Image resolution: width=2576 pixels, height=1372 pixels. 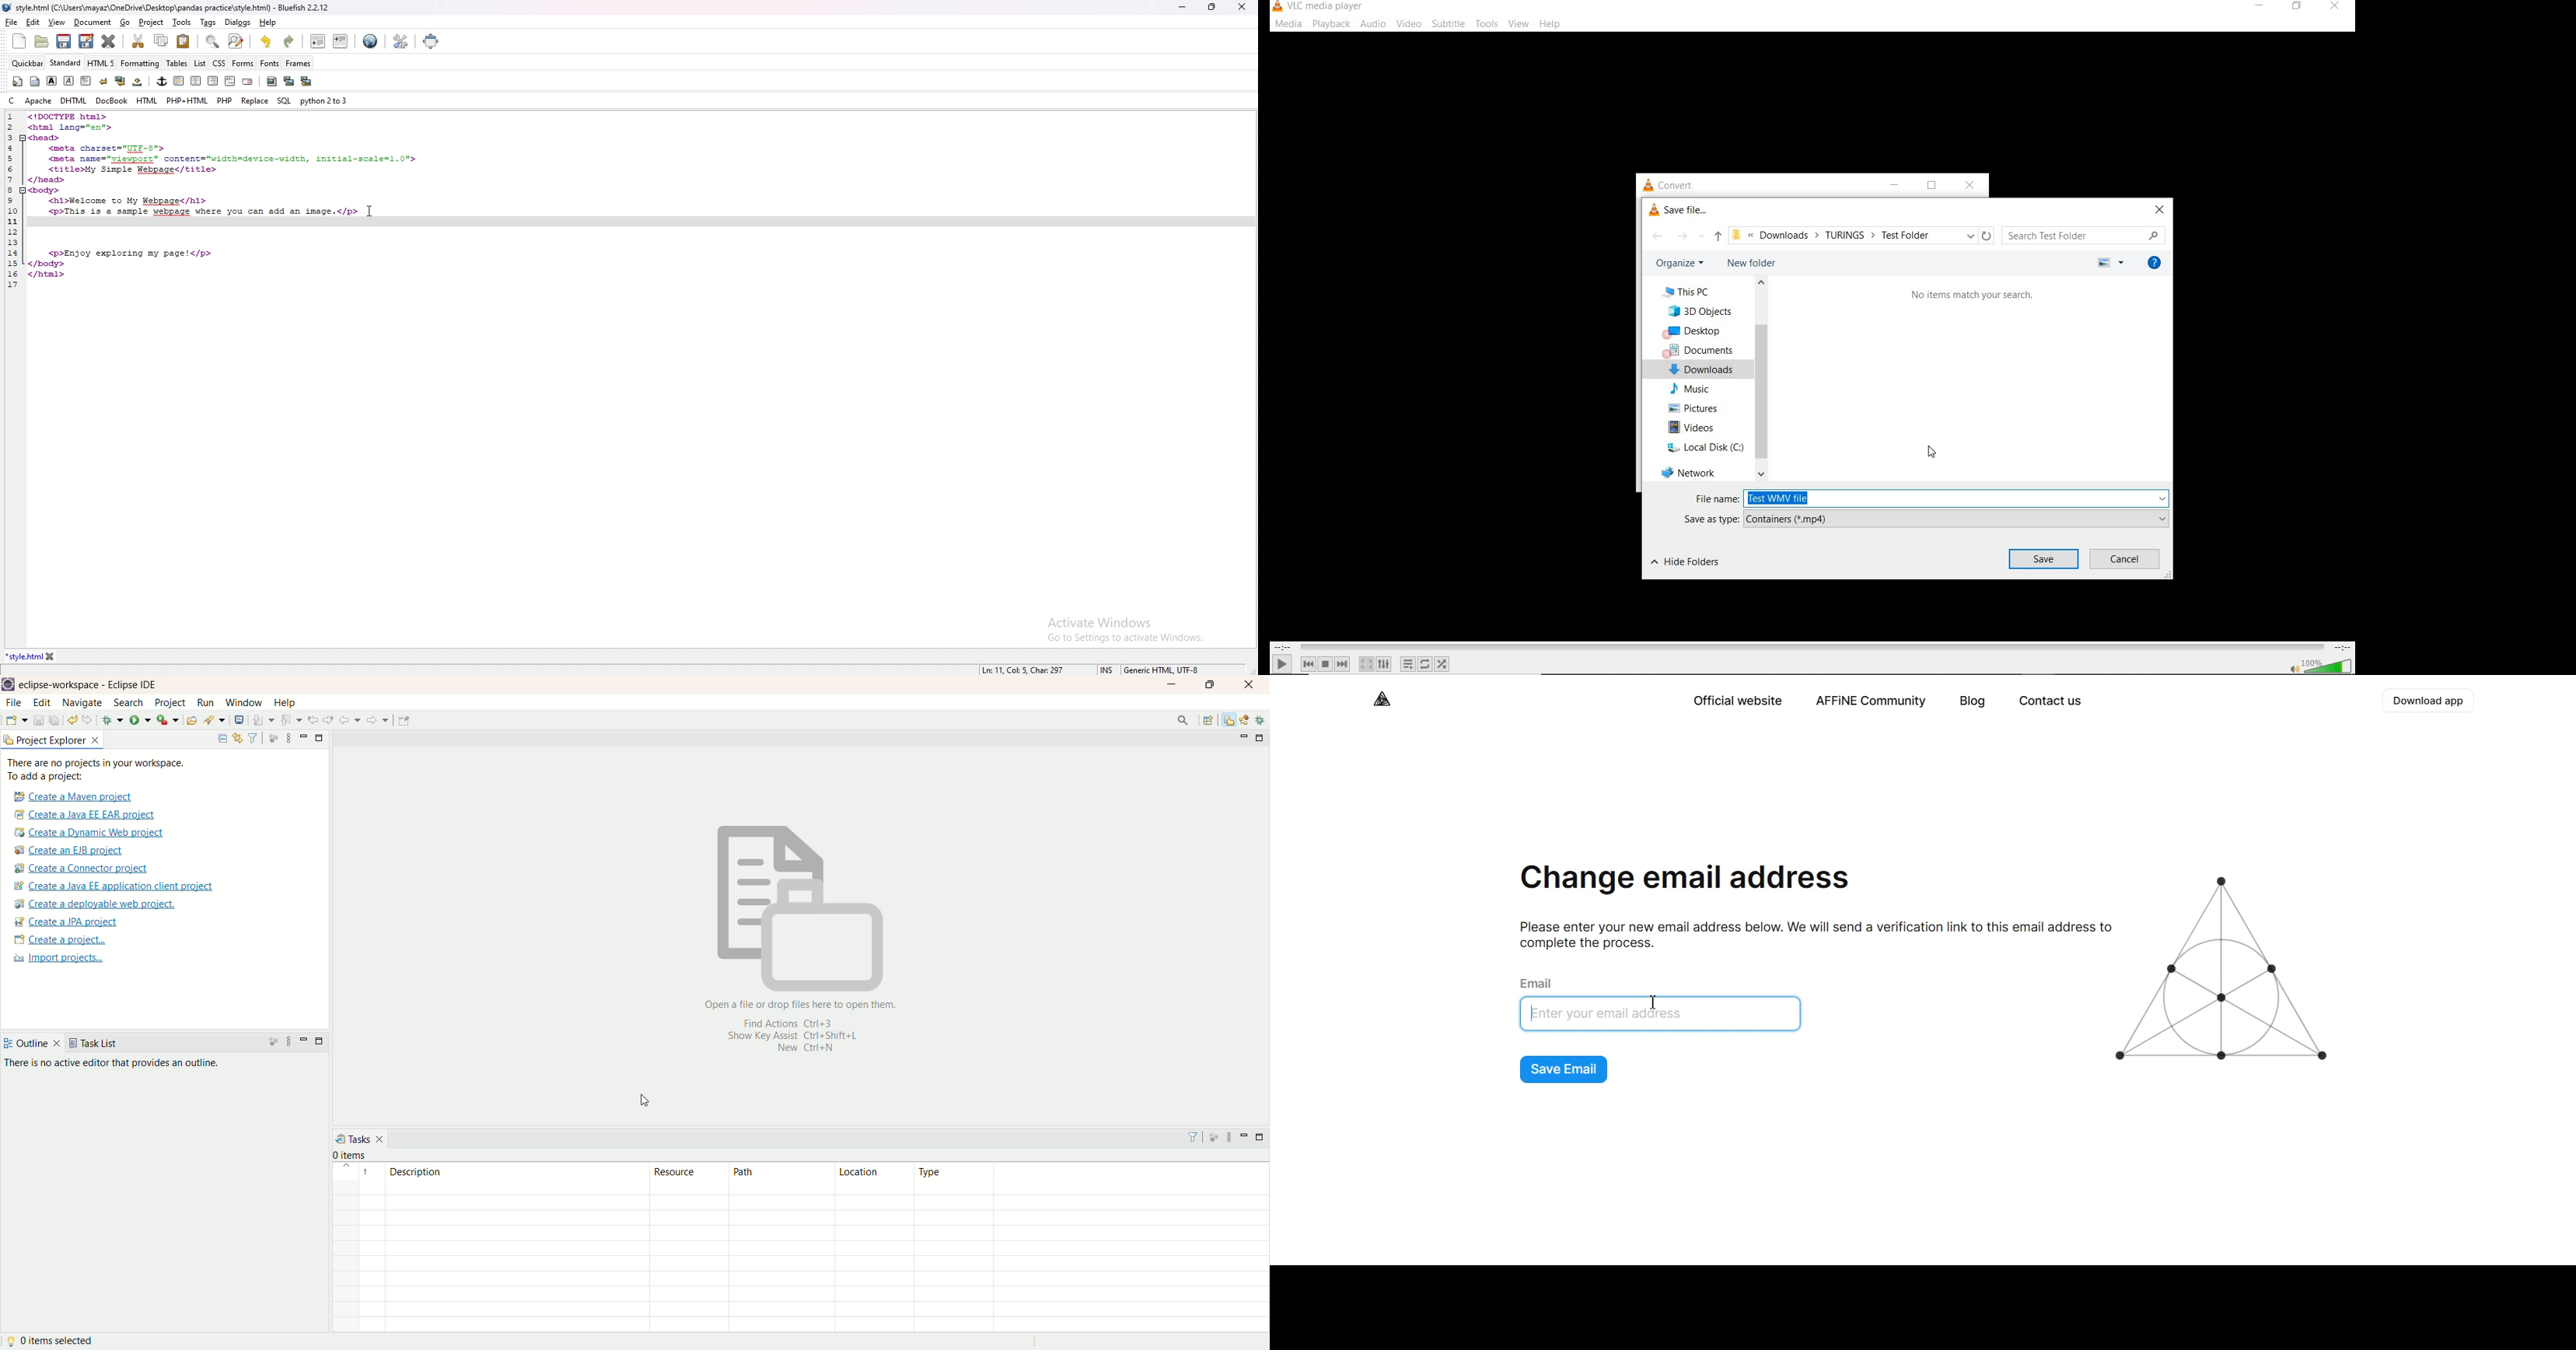 I want to click on Activate Windows, so click(x=1100, y=623).